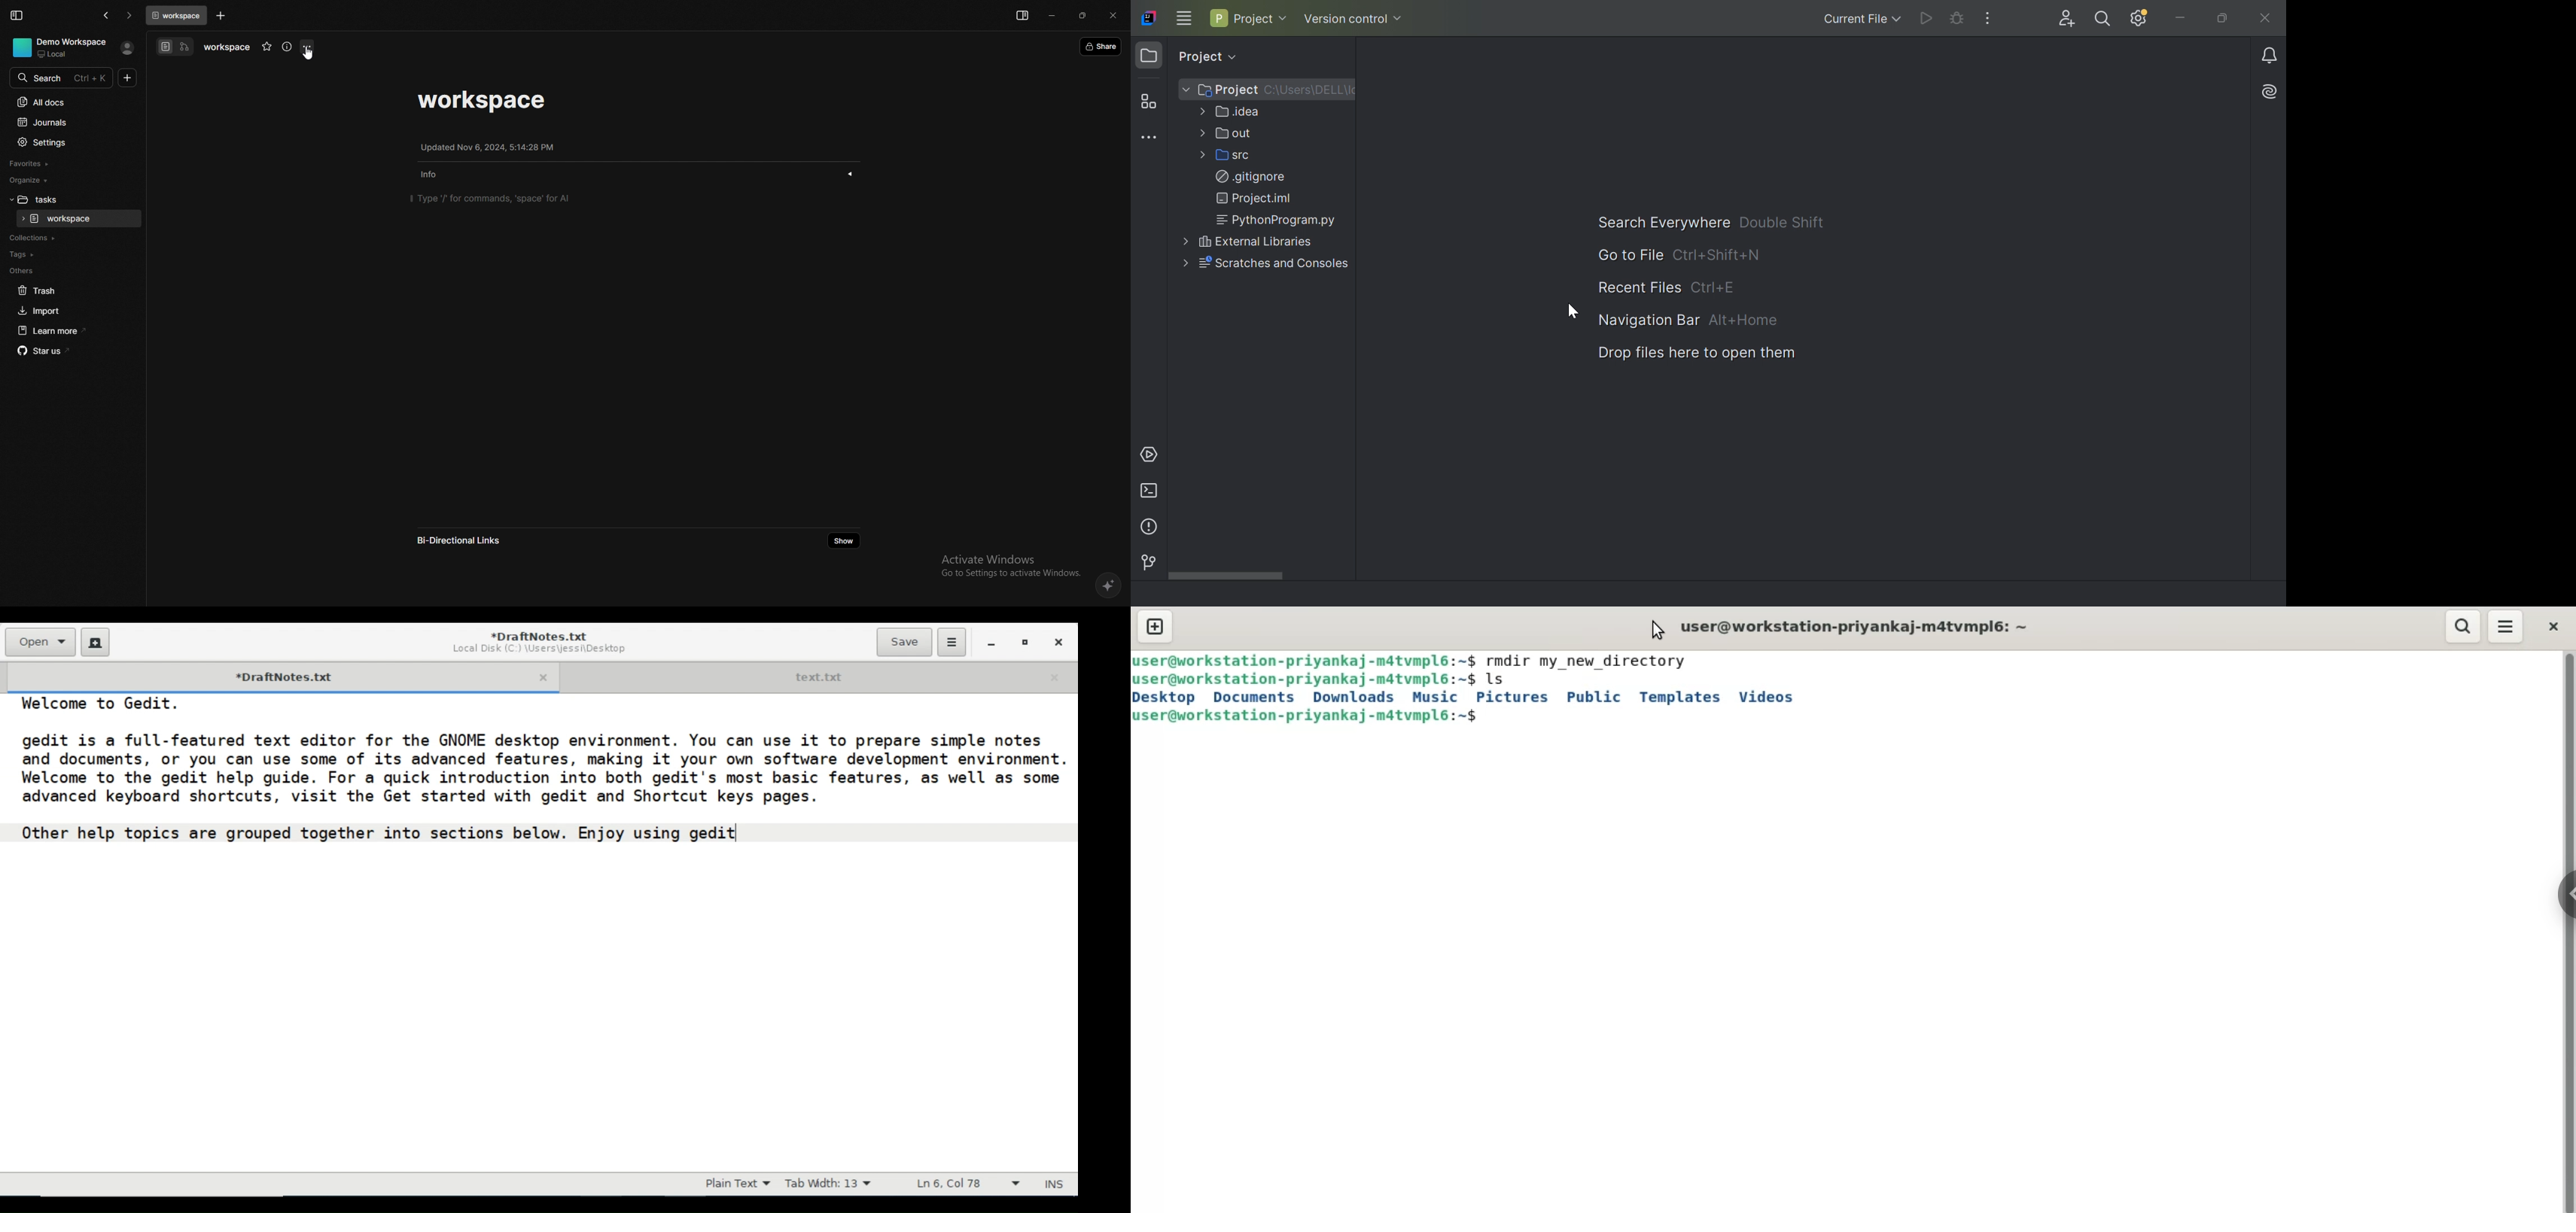 The width and height of the screenshot is (2576, 1232). What do you see at coordinates (266, 47) in the screenshot?
I see `favourite` at bounding box center [266, 47].